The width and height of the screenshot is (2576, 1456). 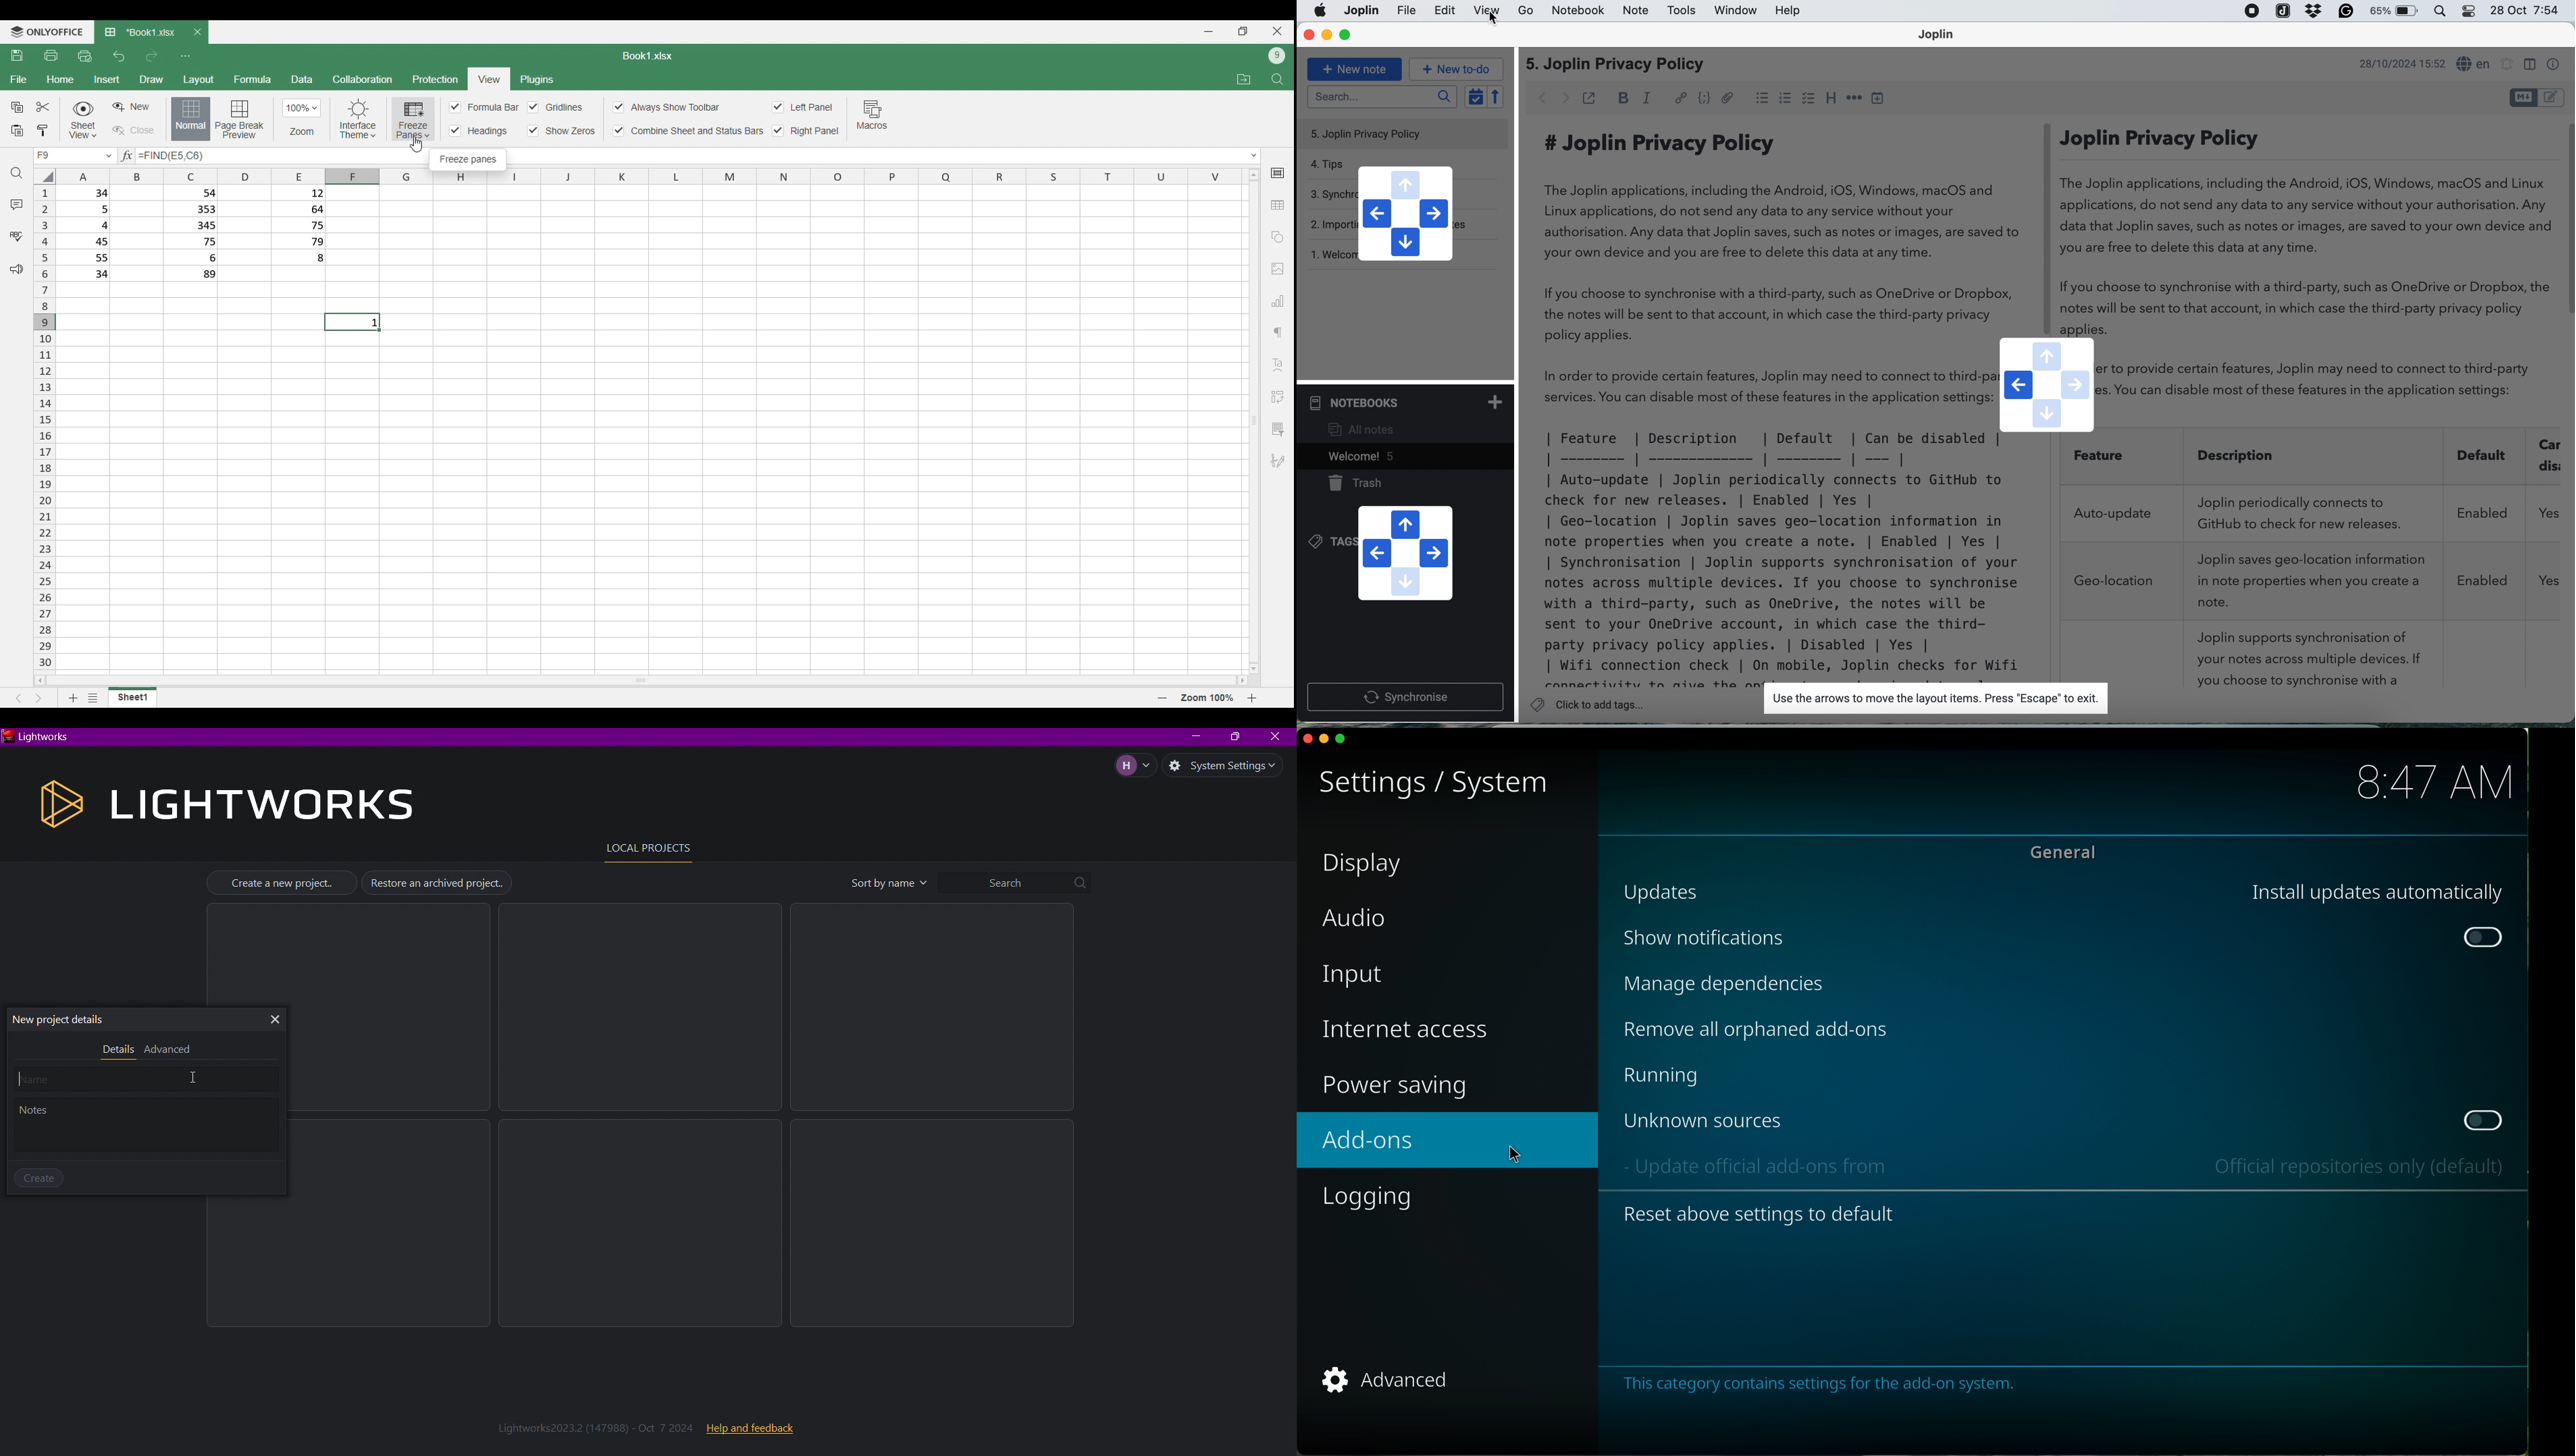 I want to click on Advanced, so click(x=170, y=1050).